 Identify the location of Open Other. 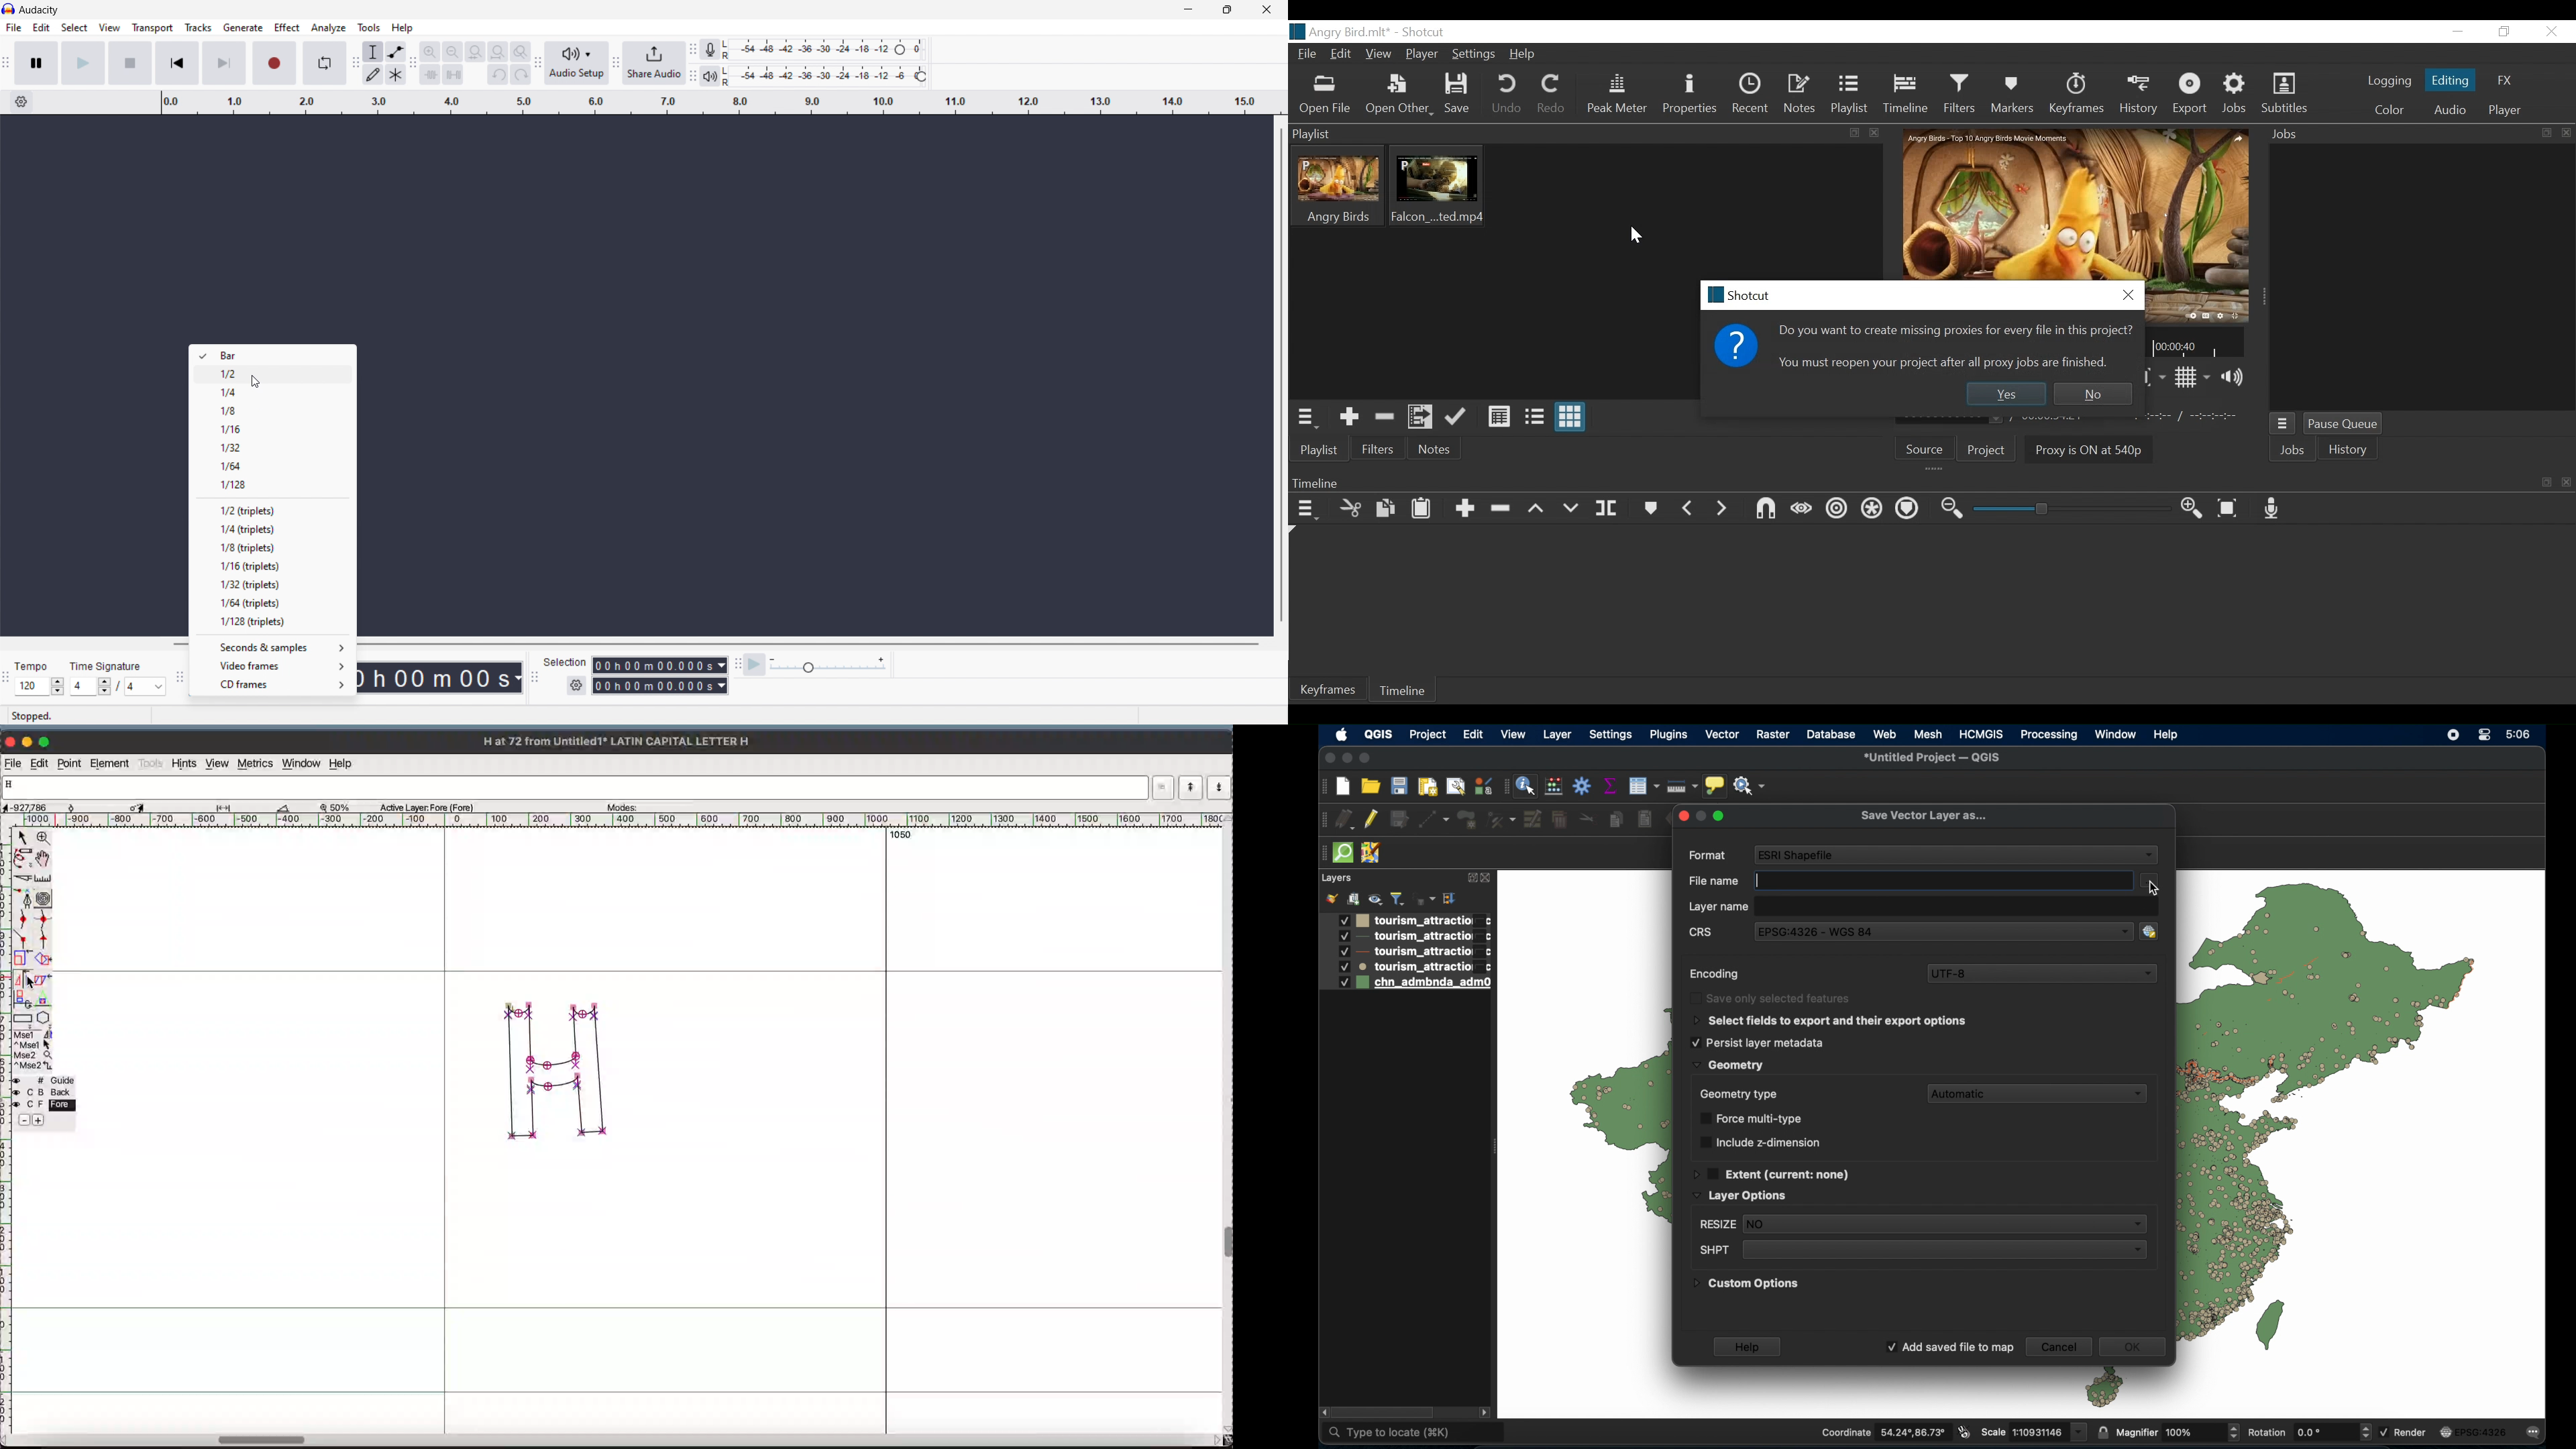
(1399, 96).